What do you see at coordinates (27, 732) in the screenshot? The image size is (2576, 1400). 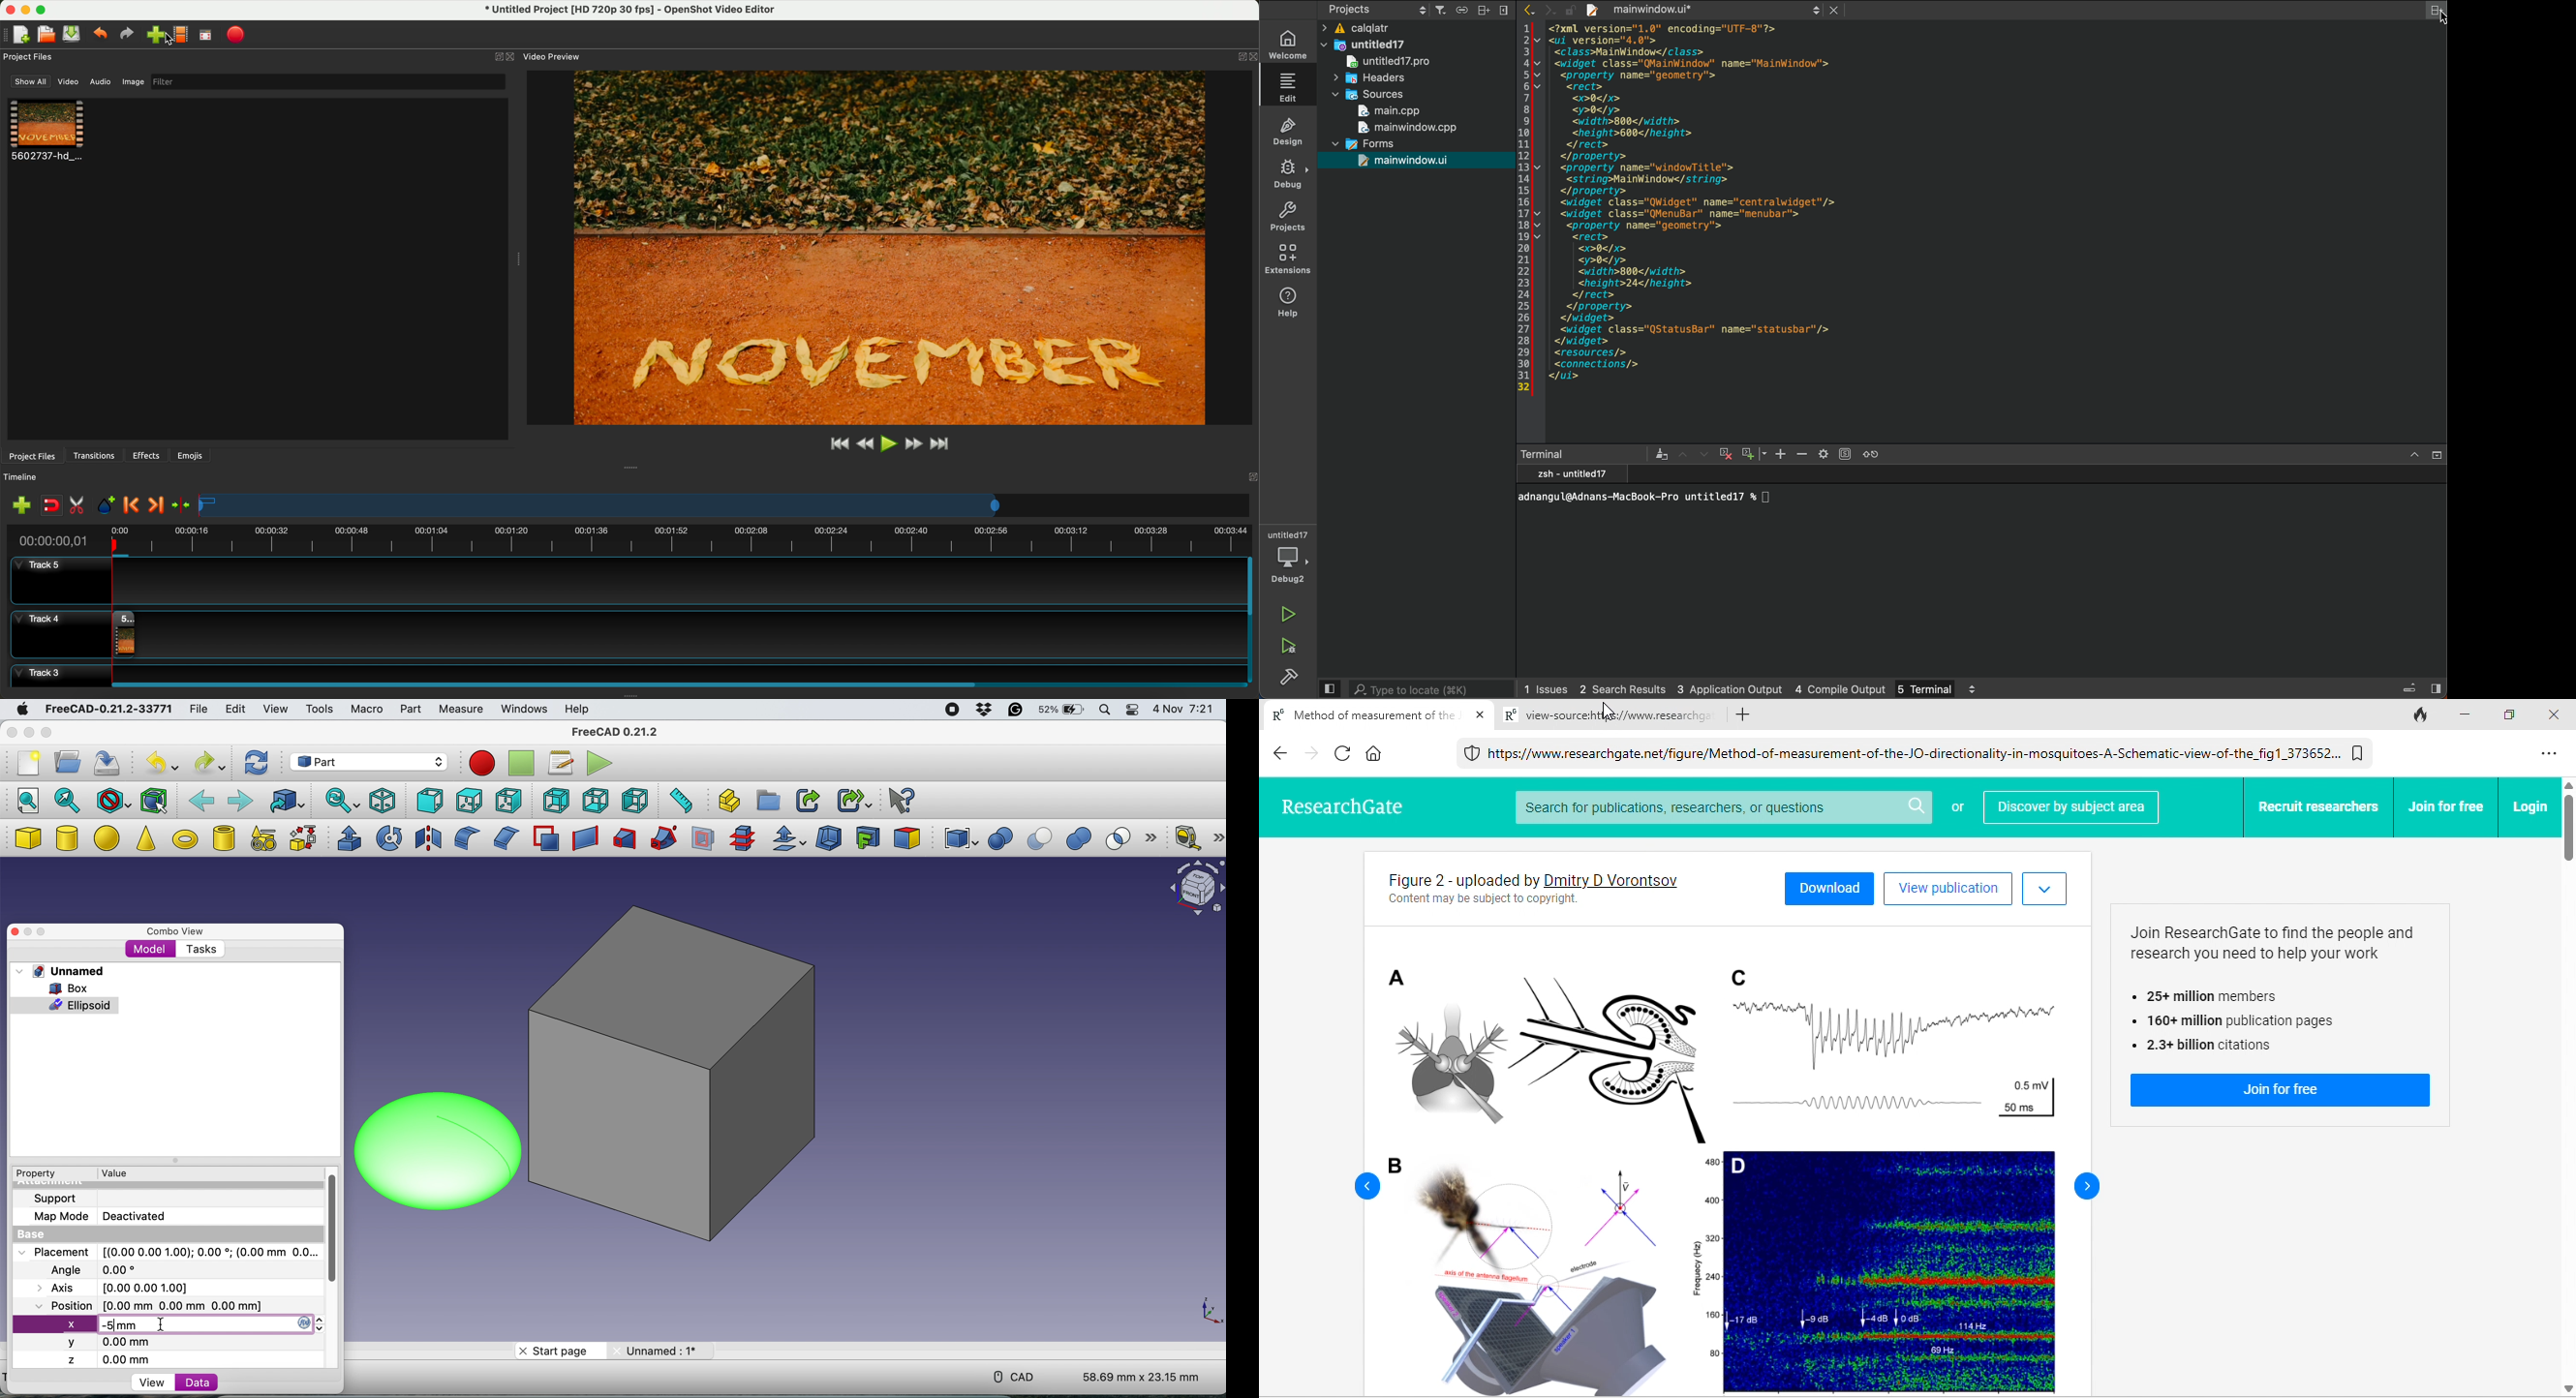 I see `minimise` at bounding box center [27, 732].